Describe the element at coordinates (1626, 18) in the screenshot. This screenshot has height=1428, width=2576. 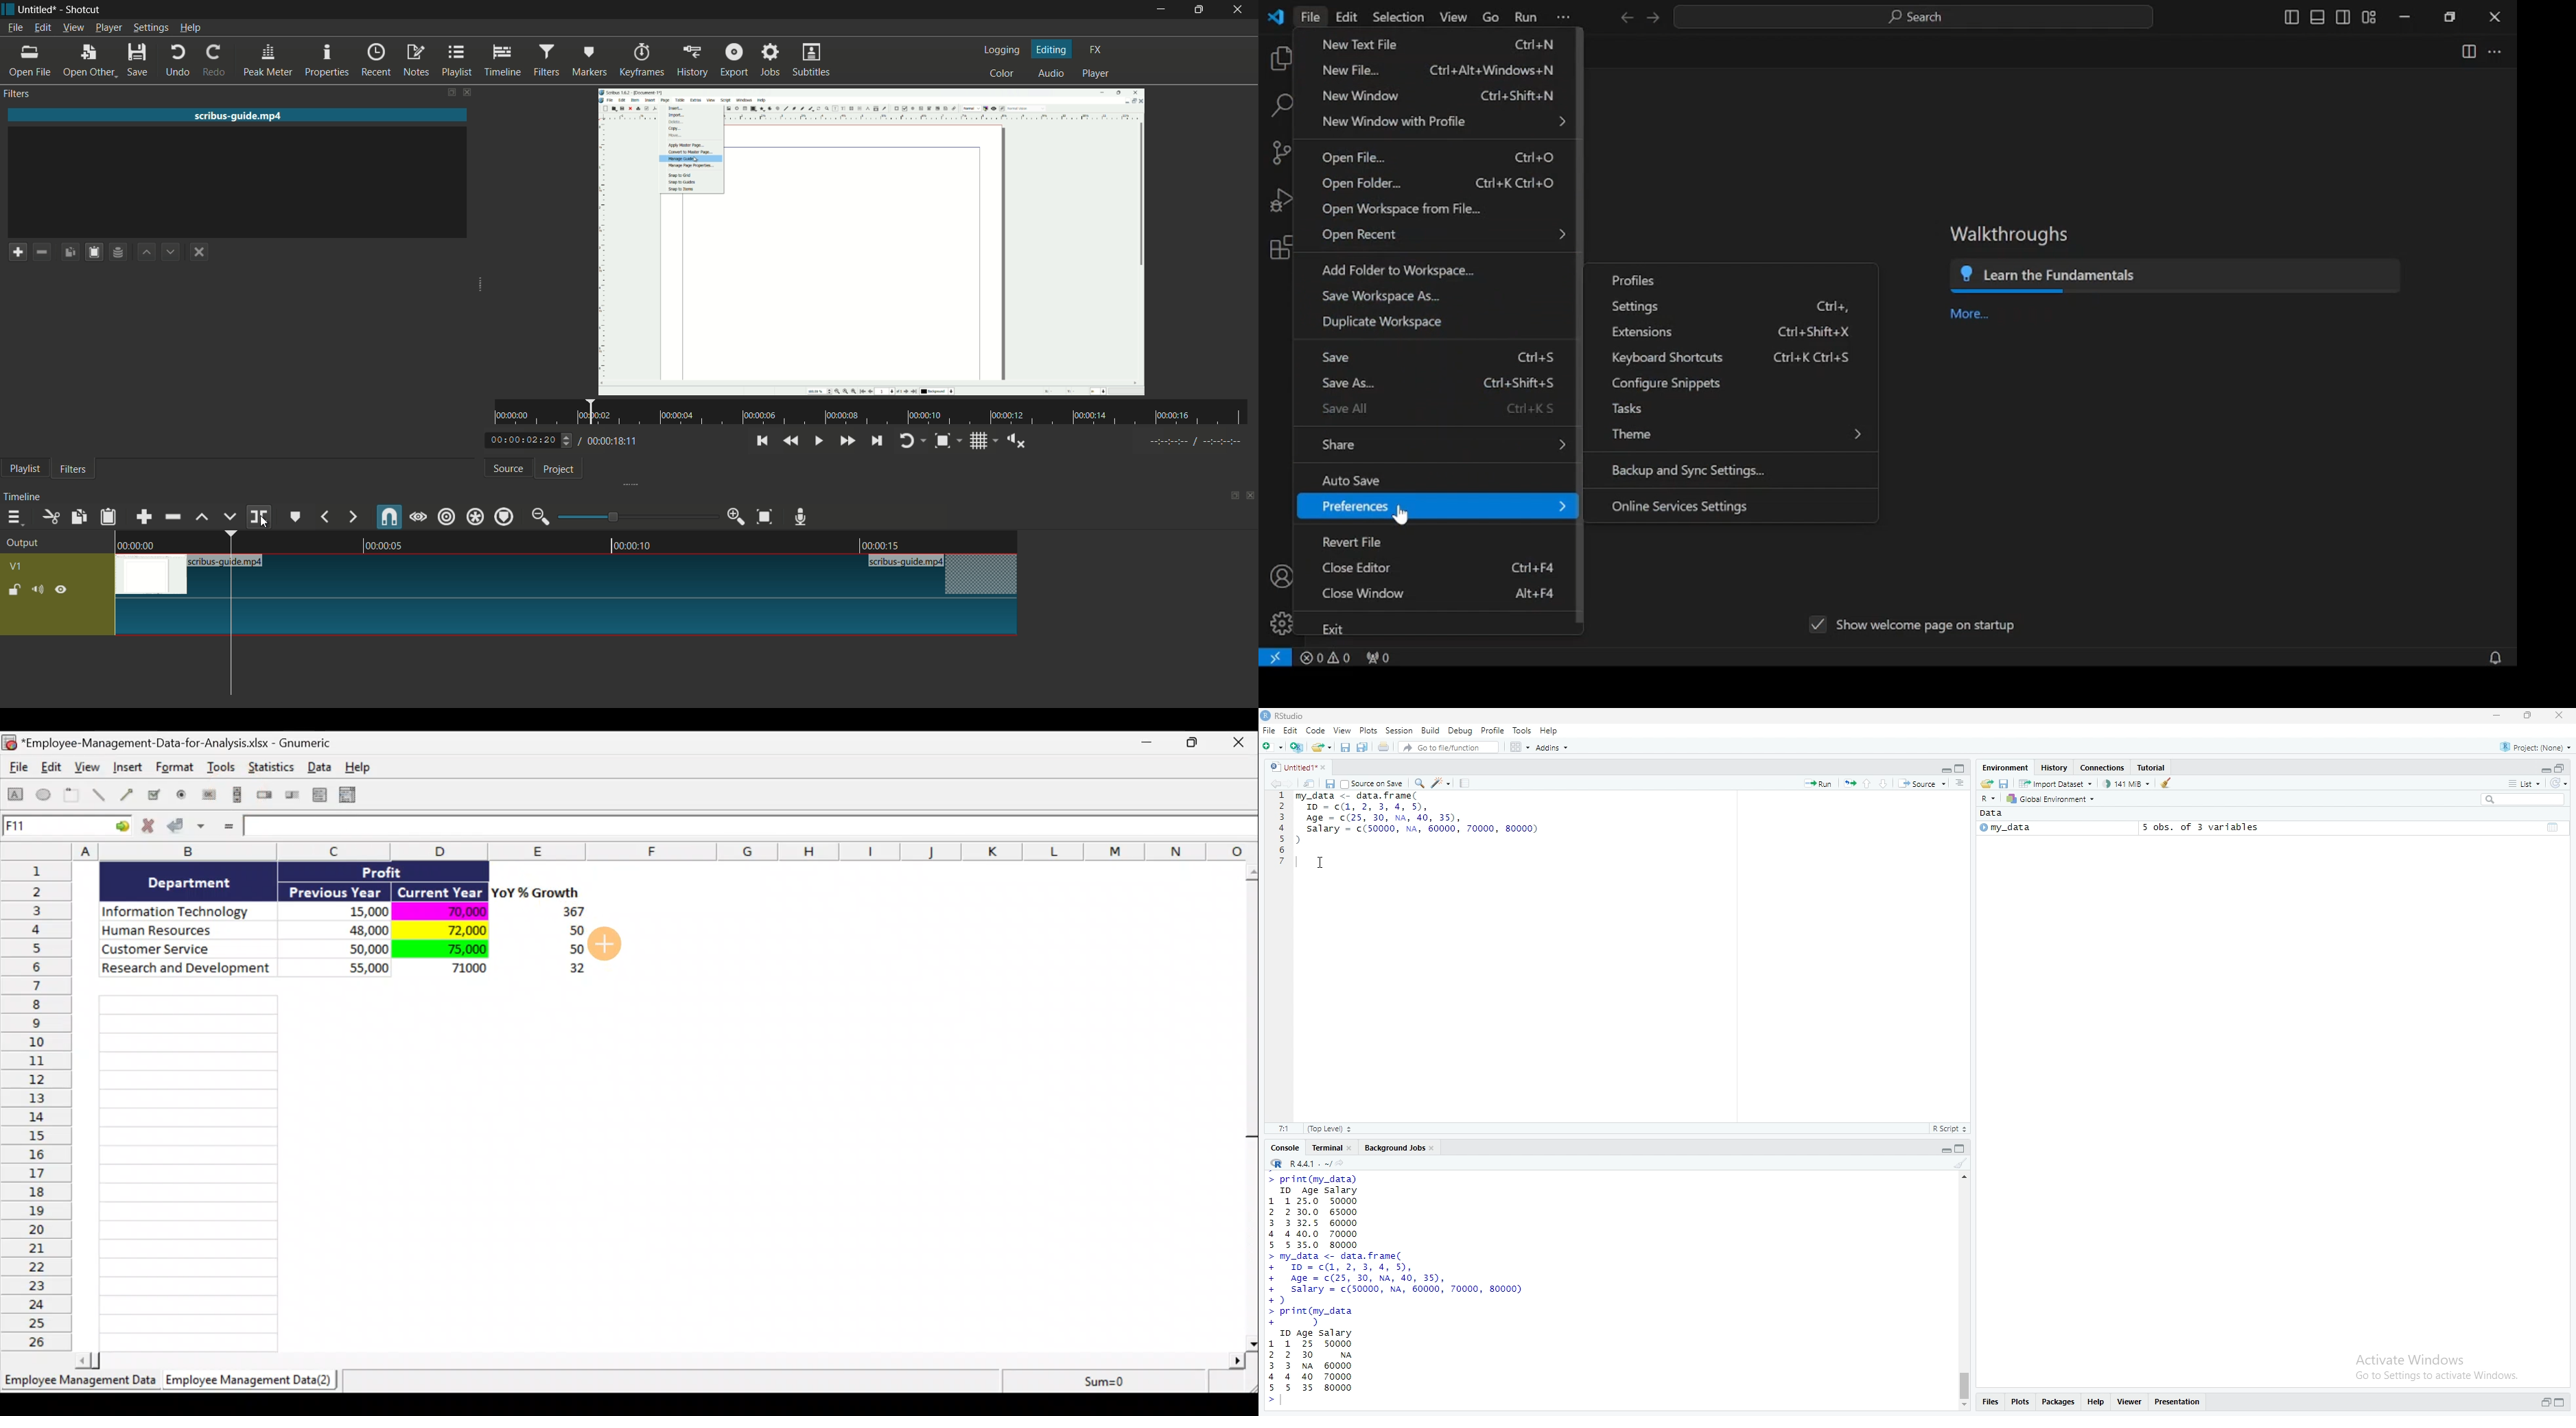
I see `previous` at that location.